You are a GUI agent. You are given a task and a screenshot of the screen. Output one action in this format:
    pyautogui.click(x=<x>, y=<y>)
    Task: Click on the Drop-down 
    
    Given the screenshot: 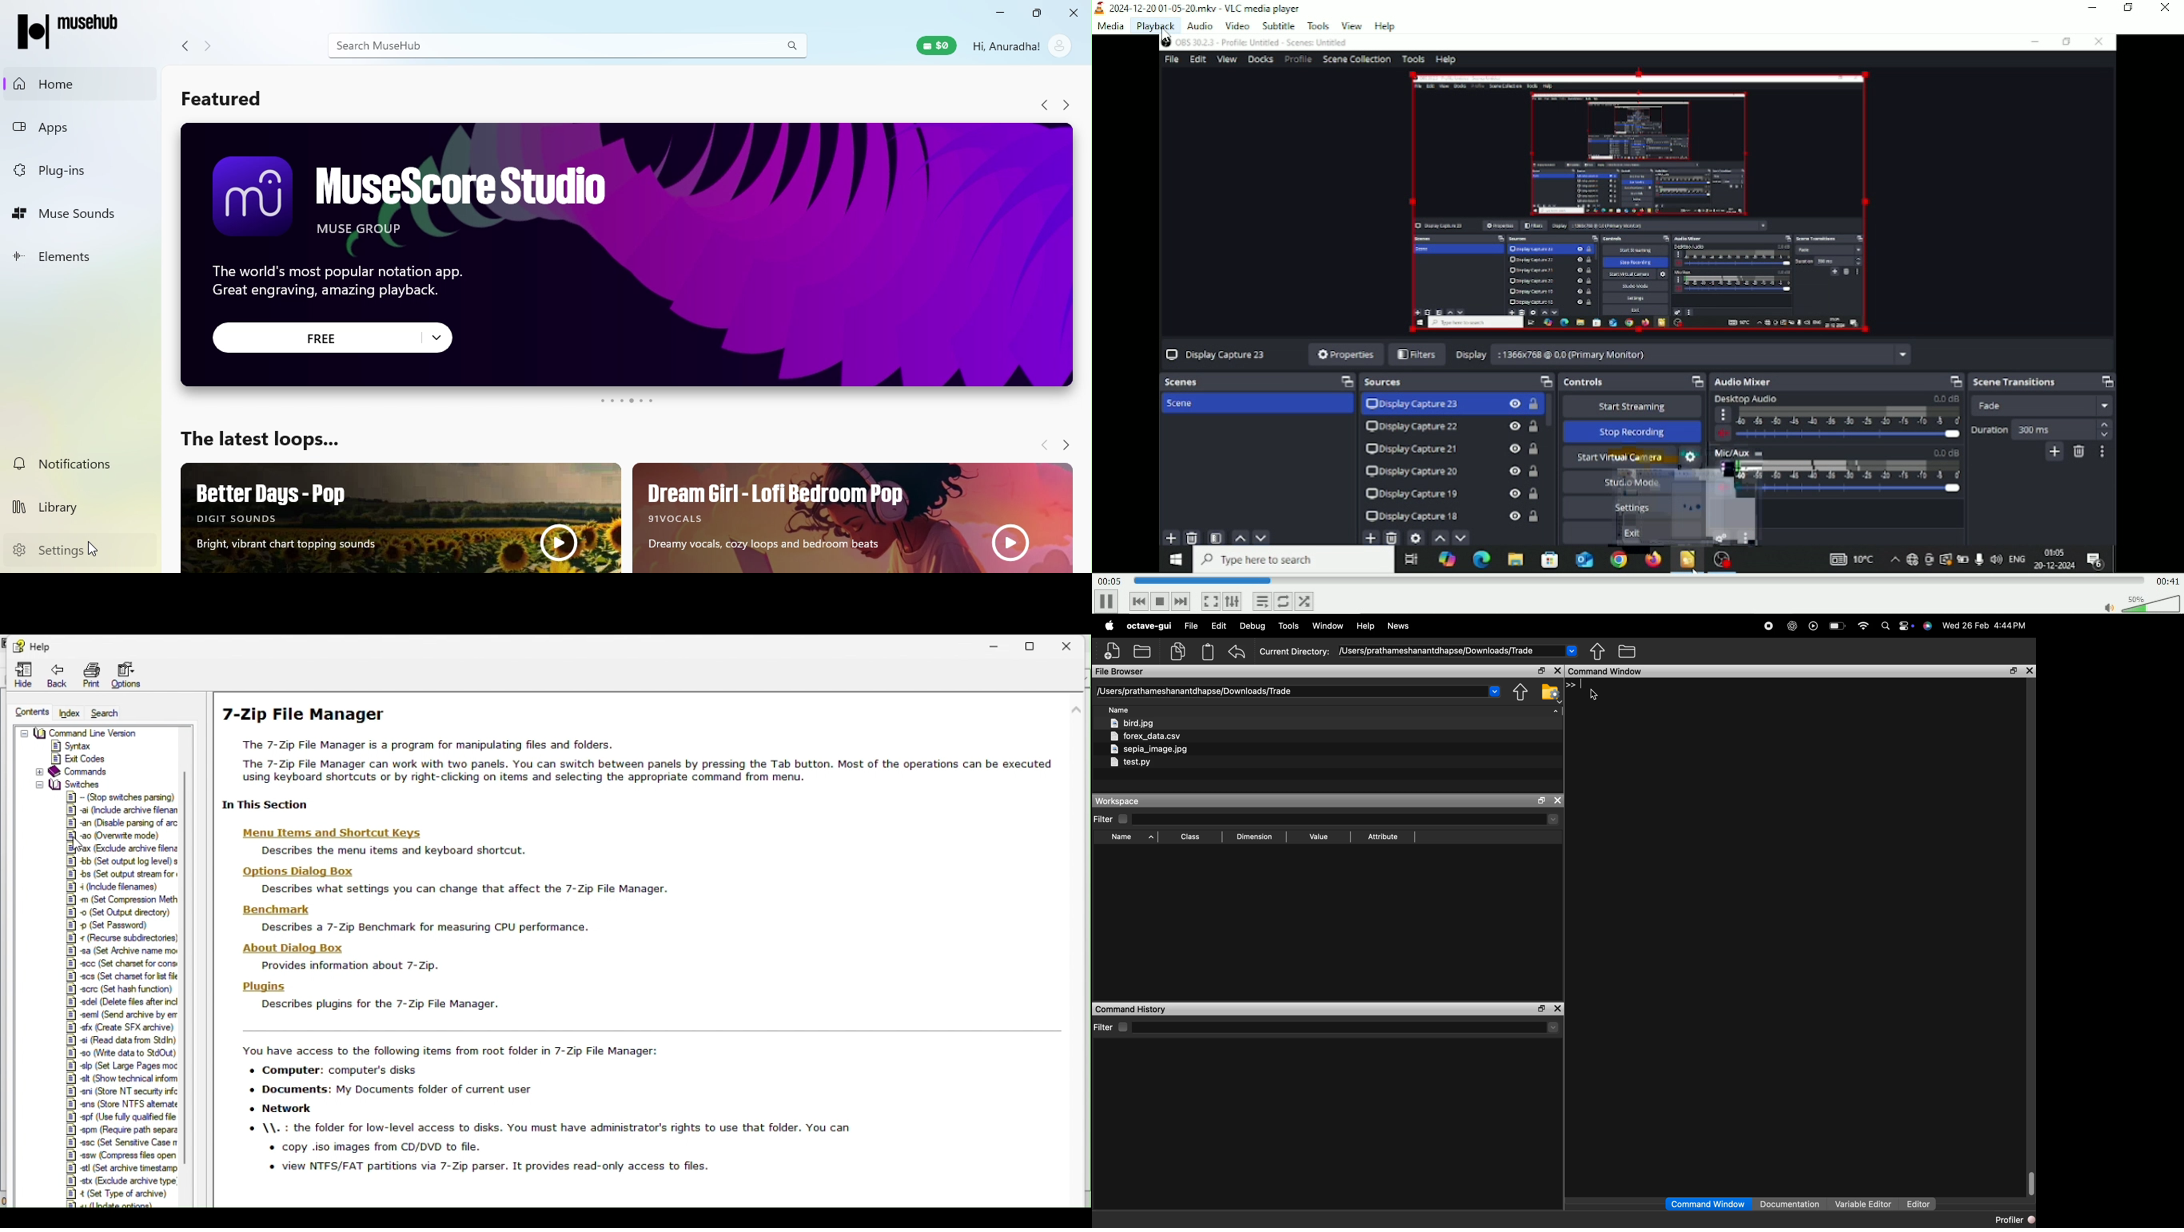 What is the action you would take?
    pyautogui.click(x=1495, y=690)
    